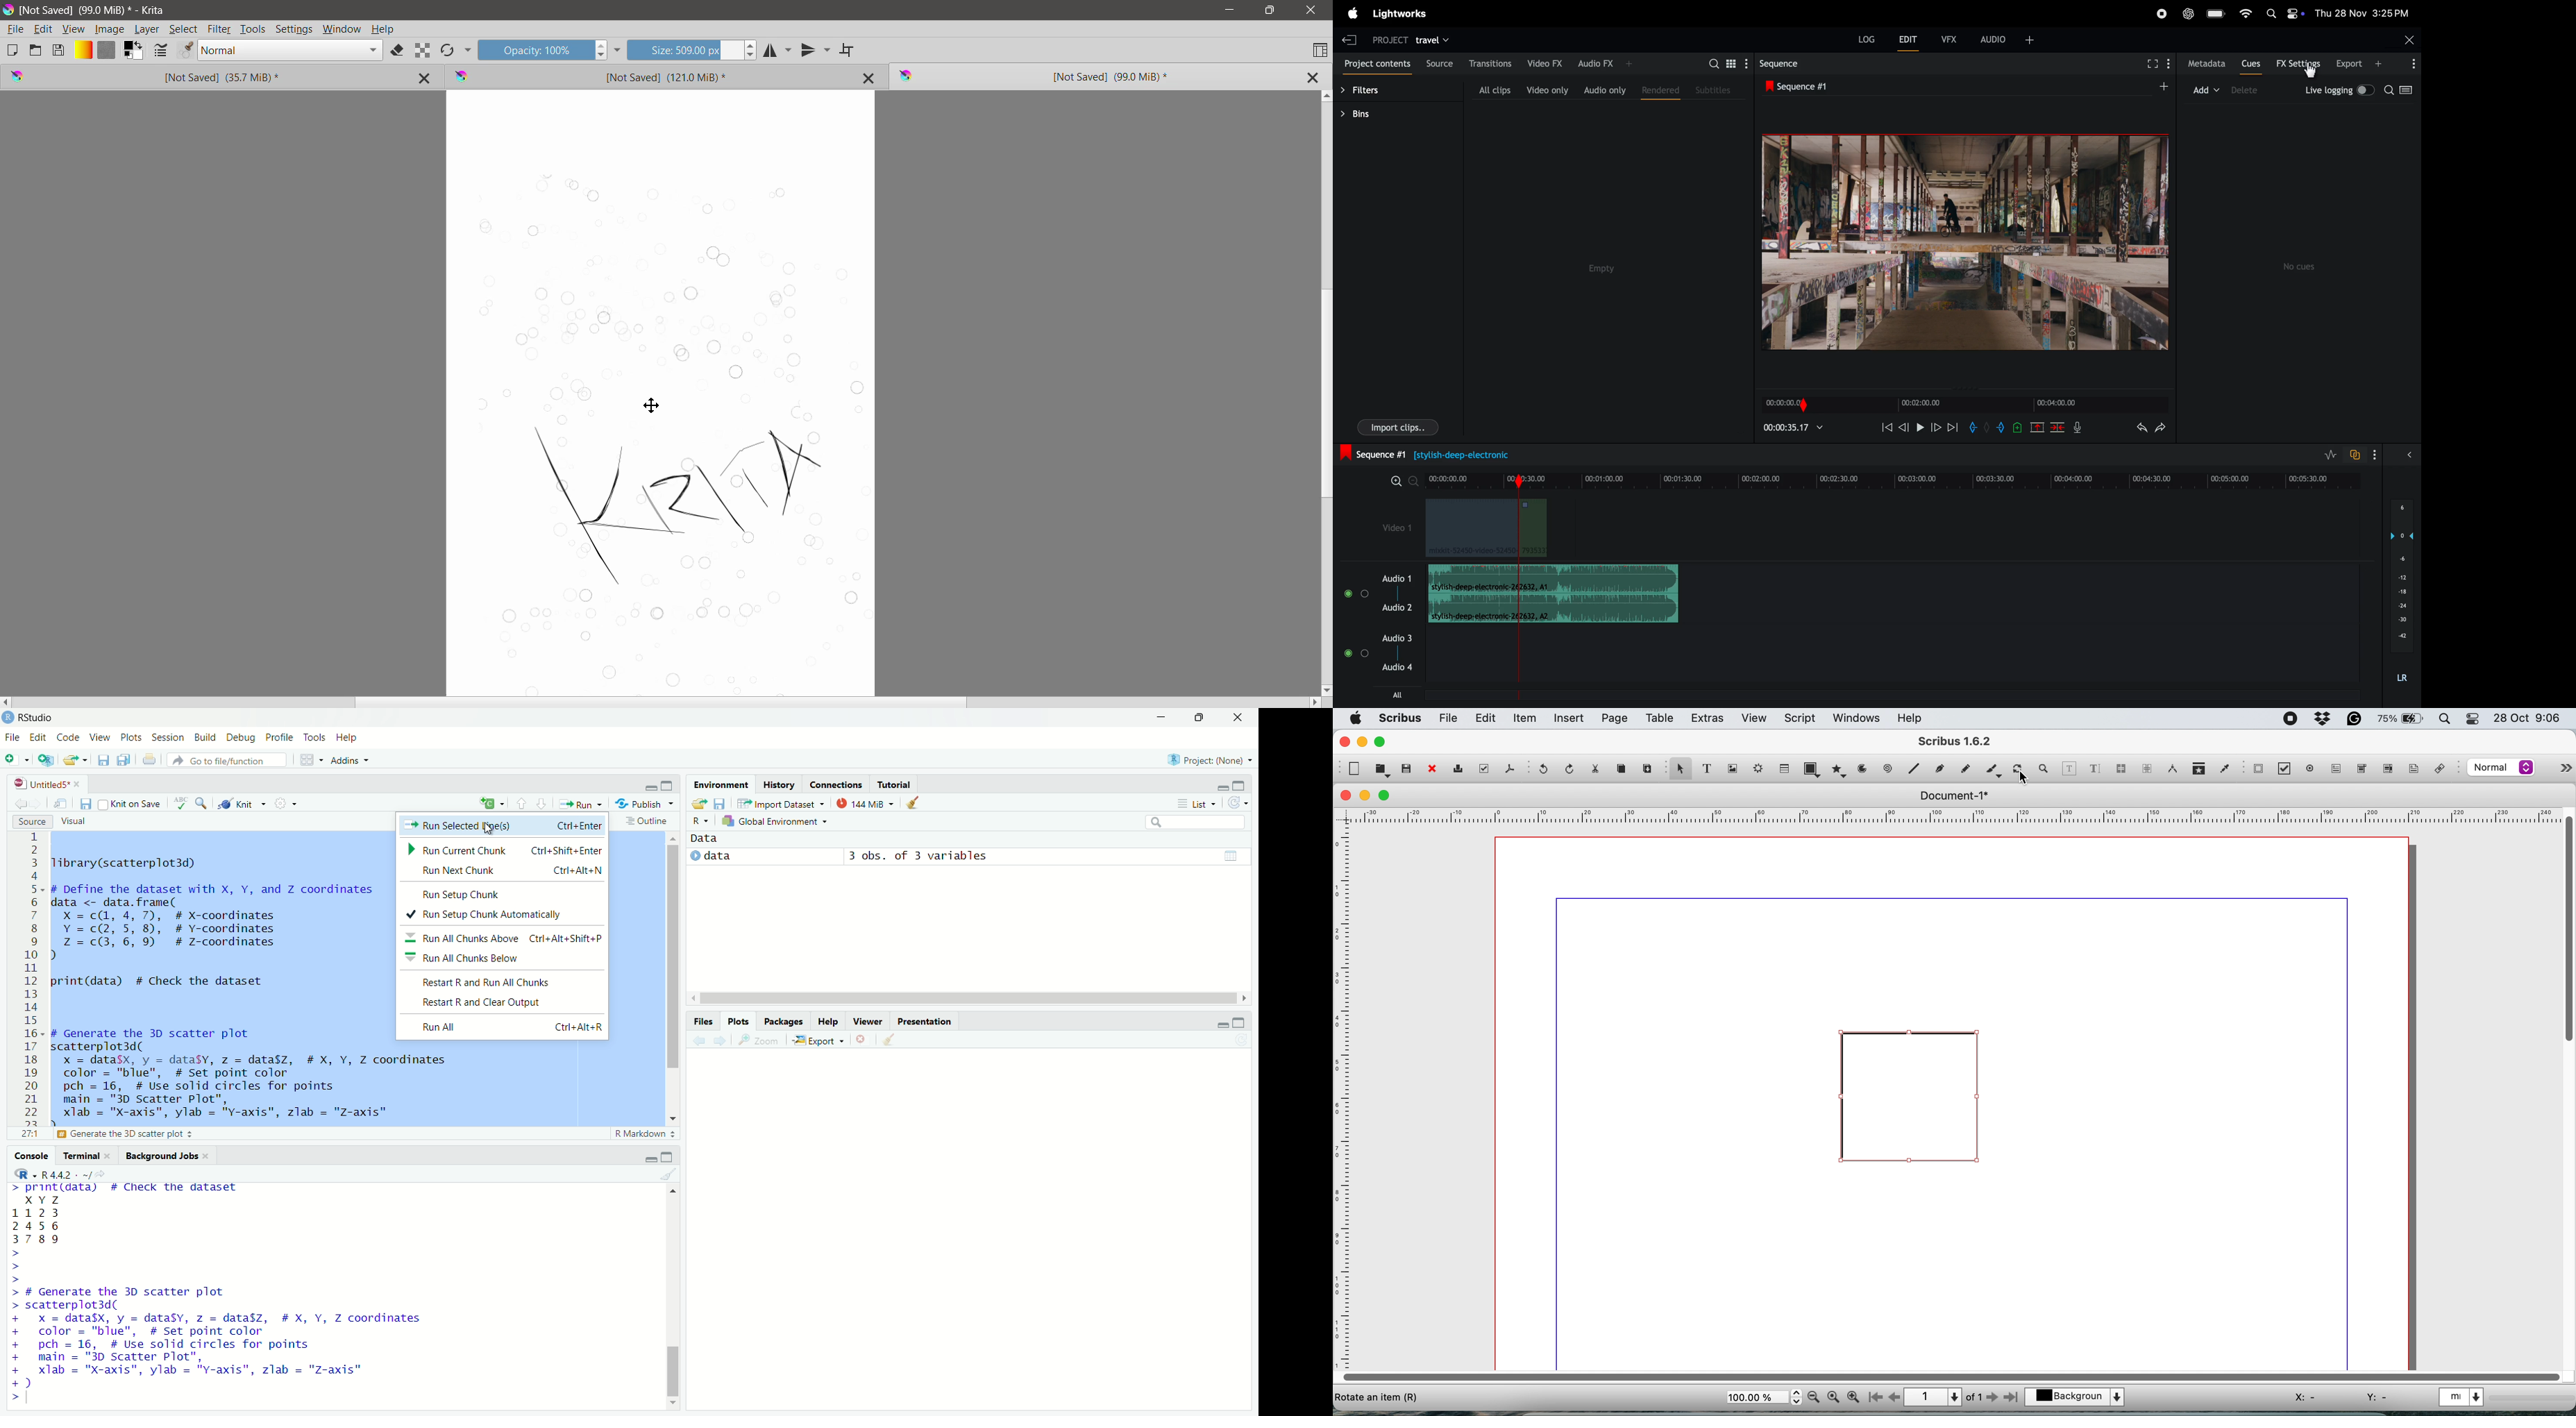 The image size is (2576, 1428). I want to click on close, so click(1240, 718).